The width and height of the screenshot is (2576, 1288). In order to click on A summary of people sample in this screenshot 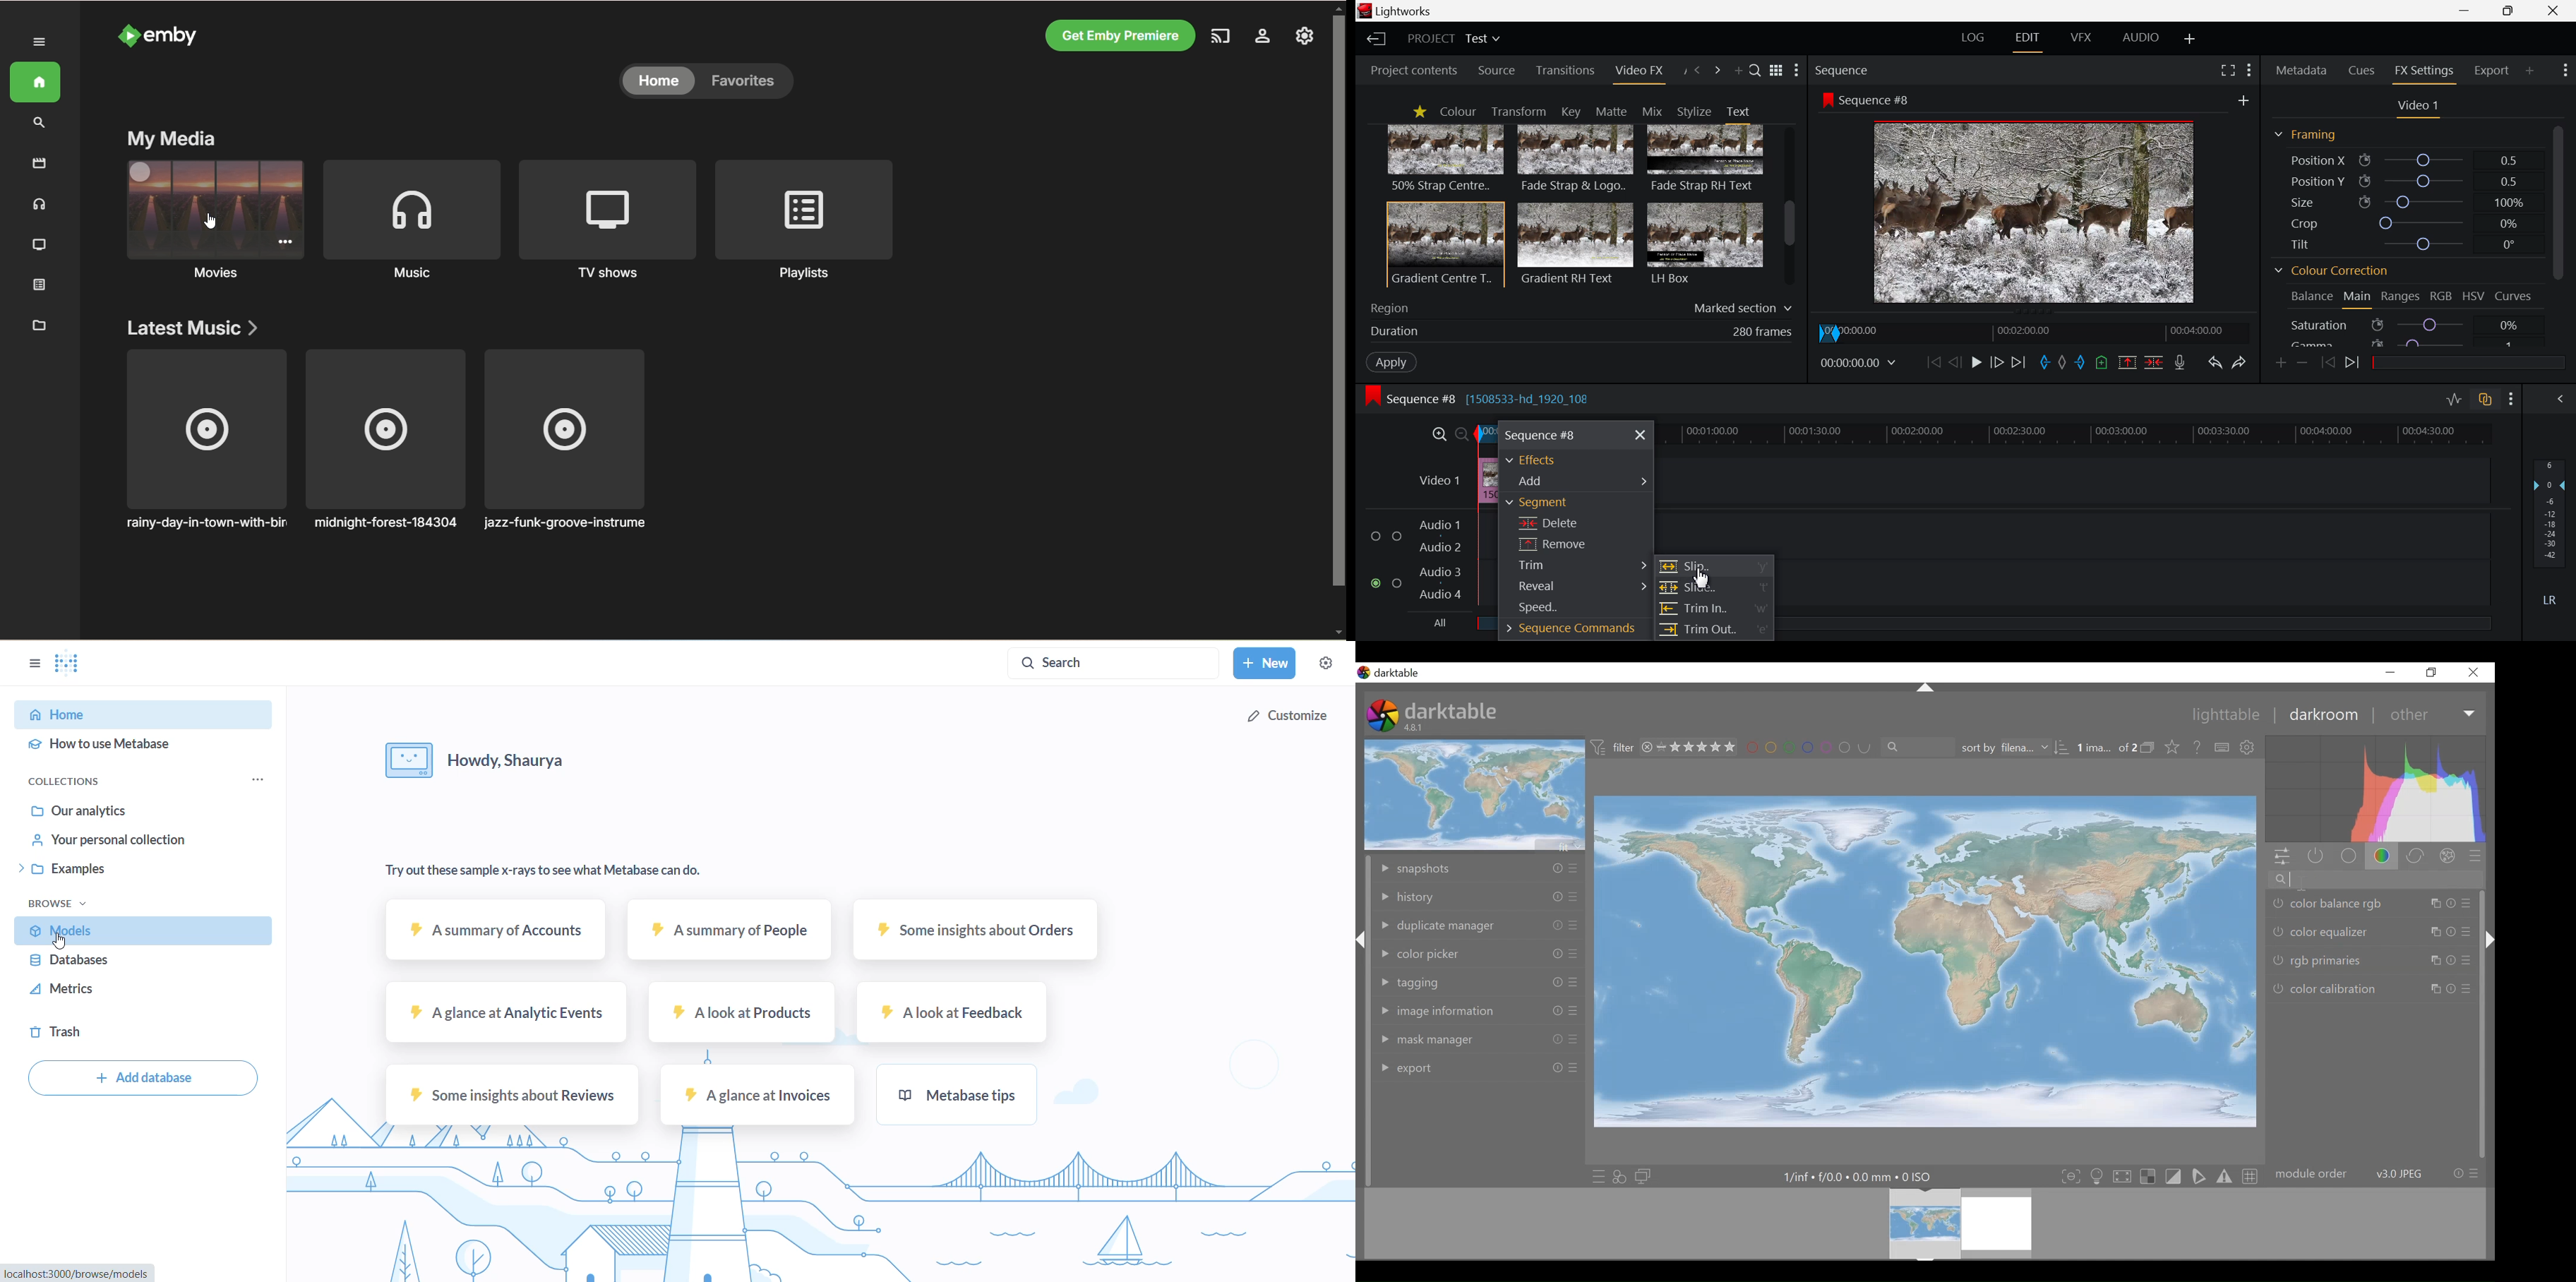, I will do `click(732, 933)`.